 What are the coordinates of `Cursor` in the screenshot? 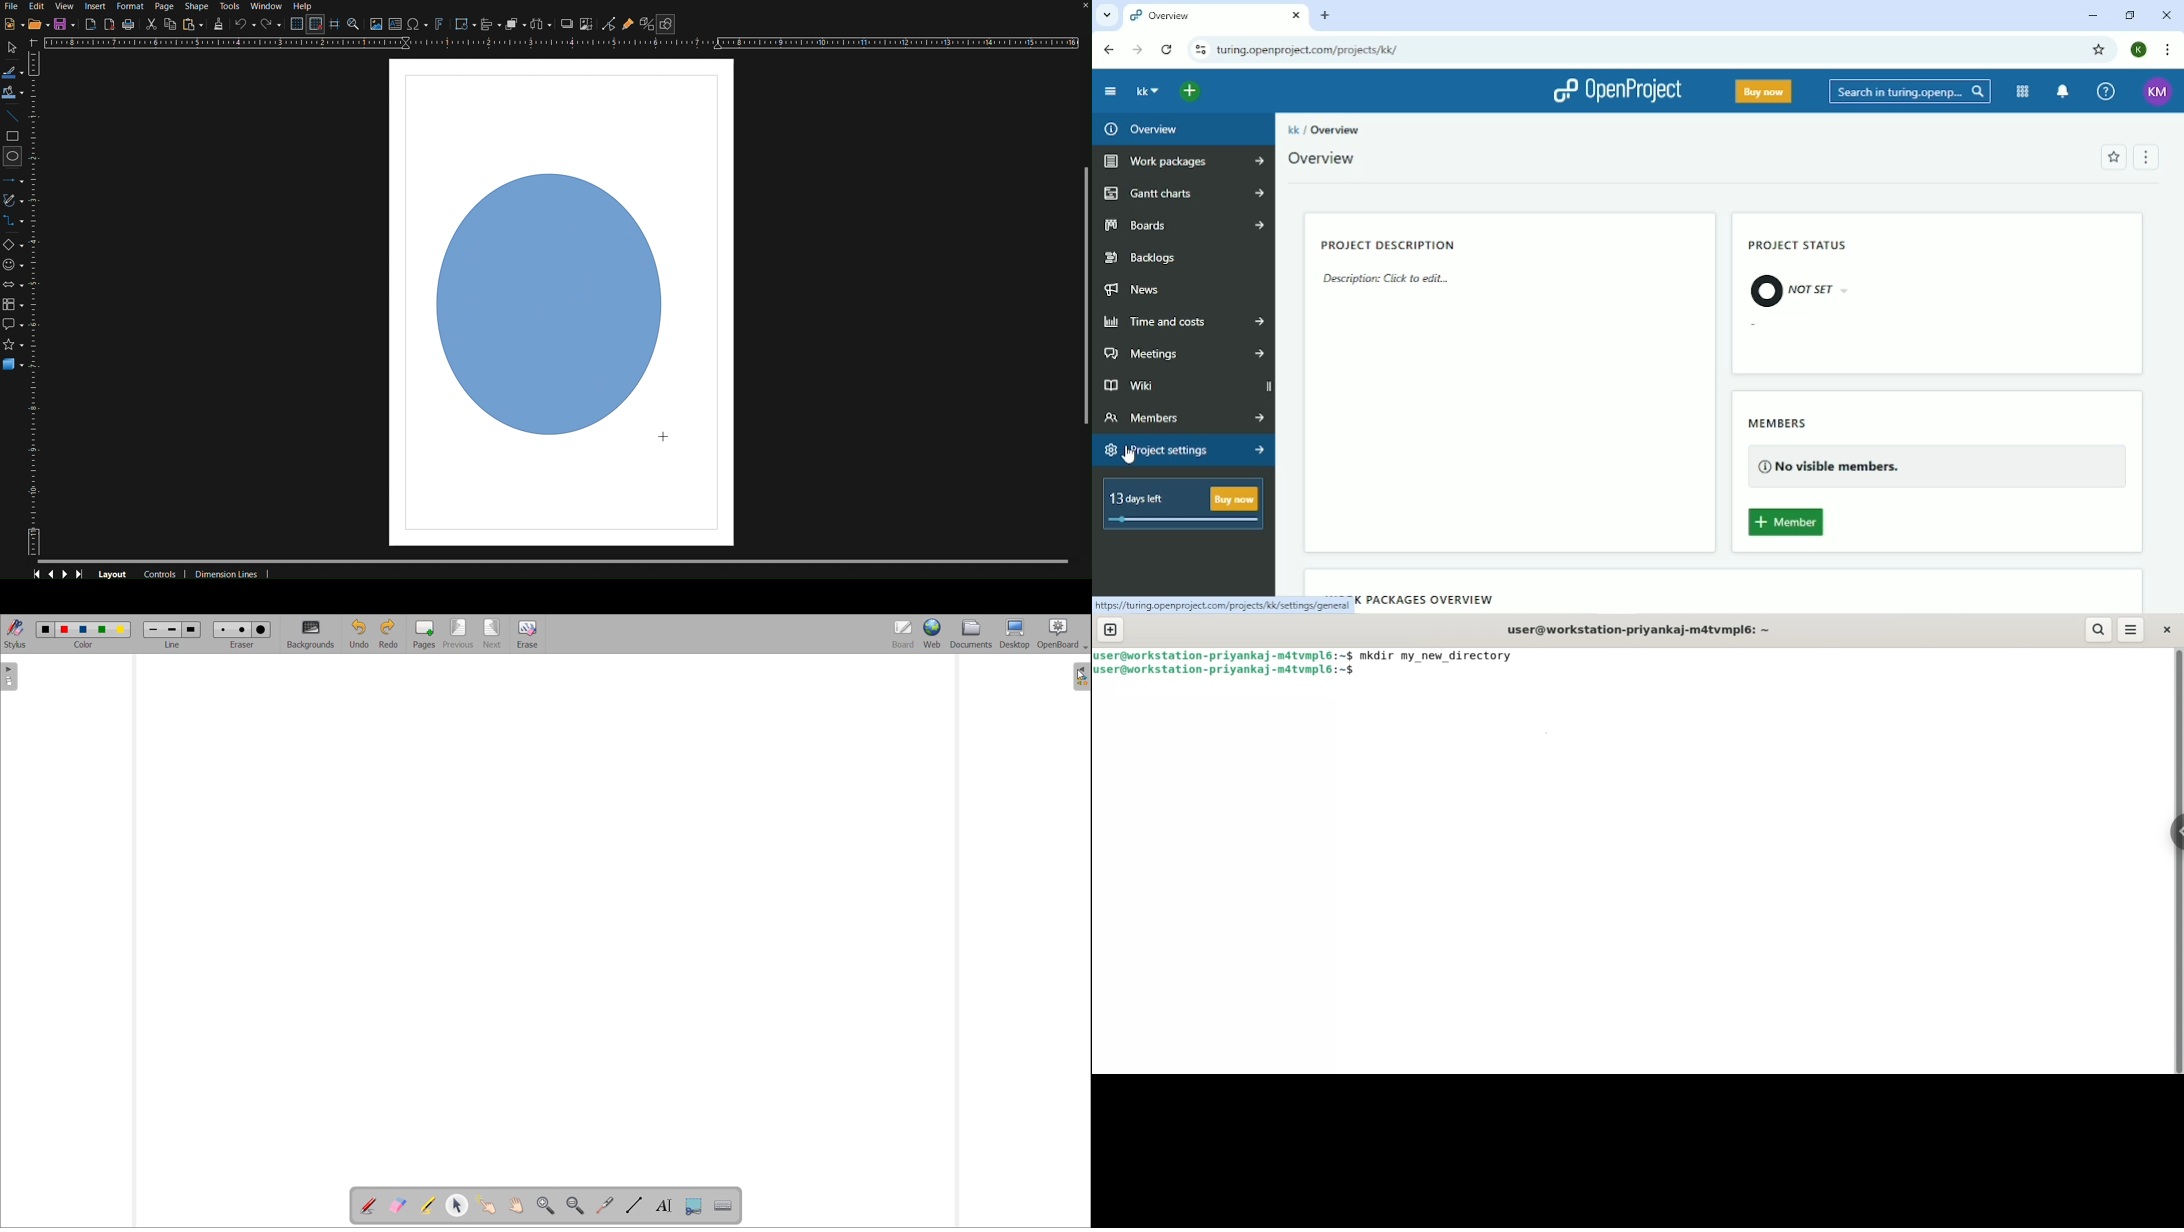 It's located at (664, 437).